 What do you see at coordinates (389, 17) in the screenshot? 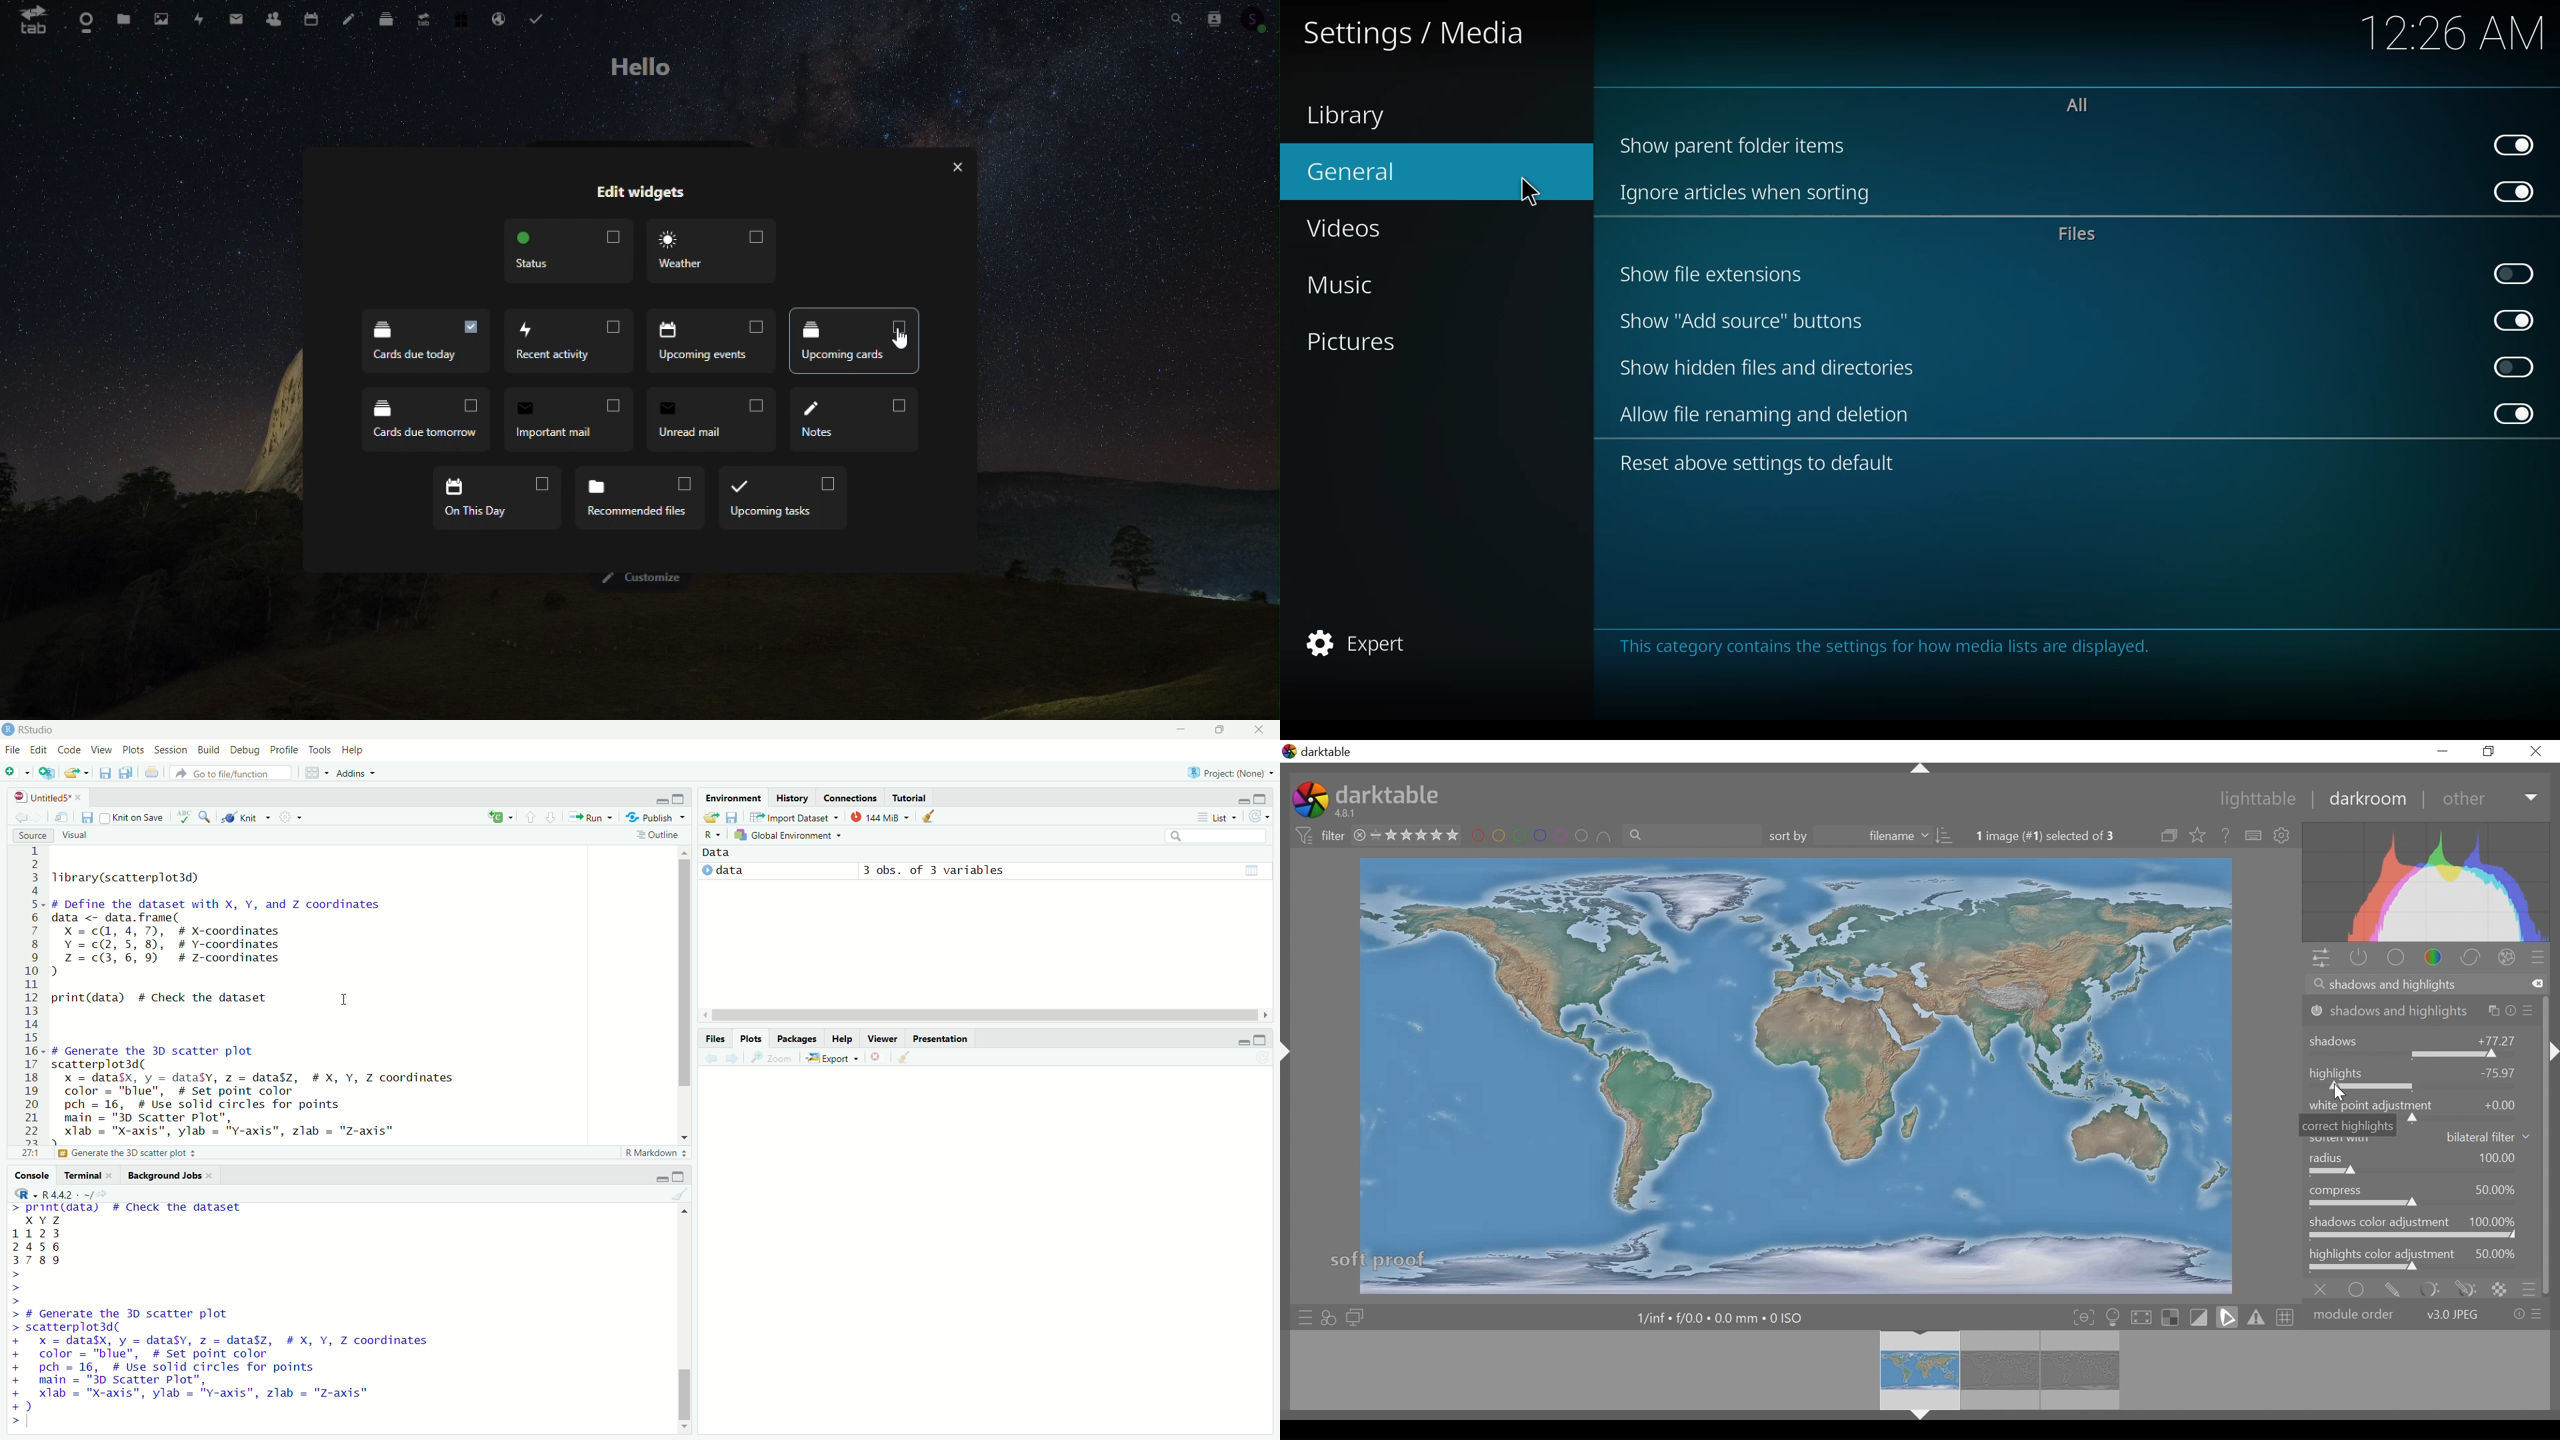
I see `Deck` at bounding box center [389, 17].